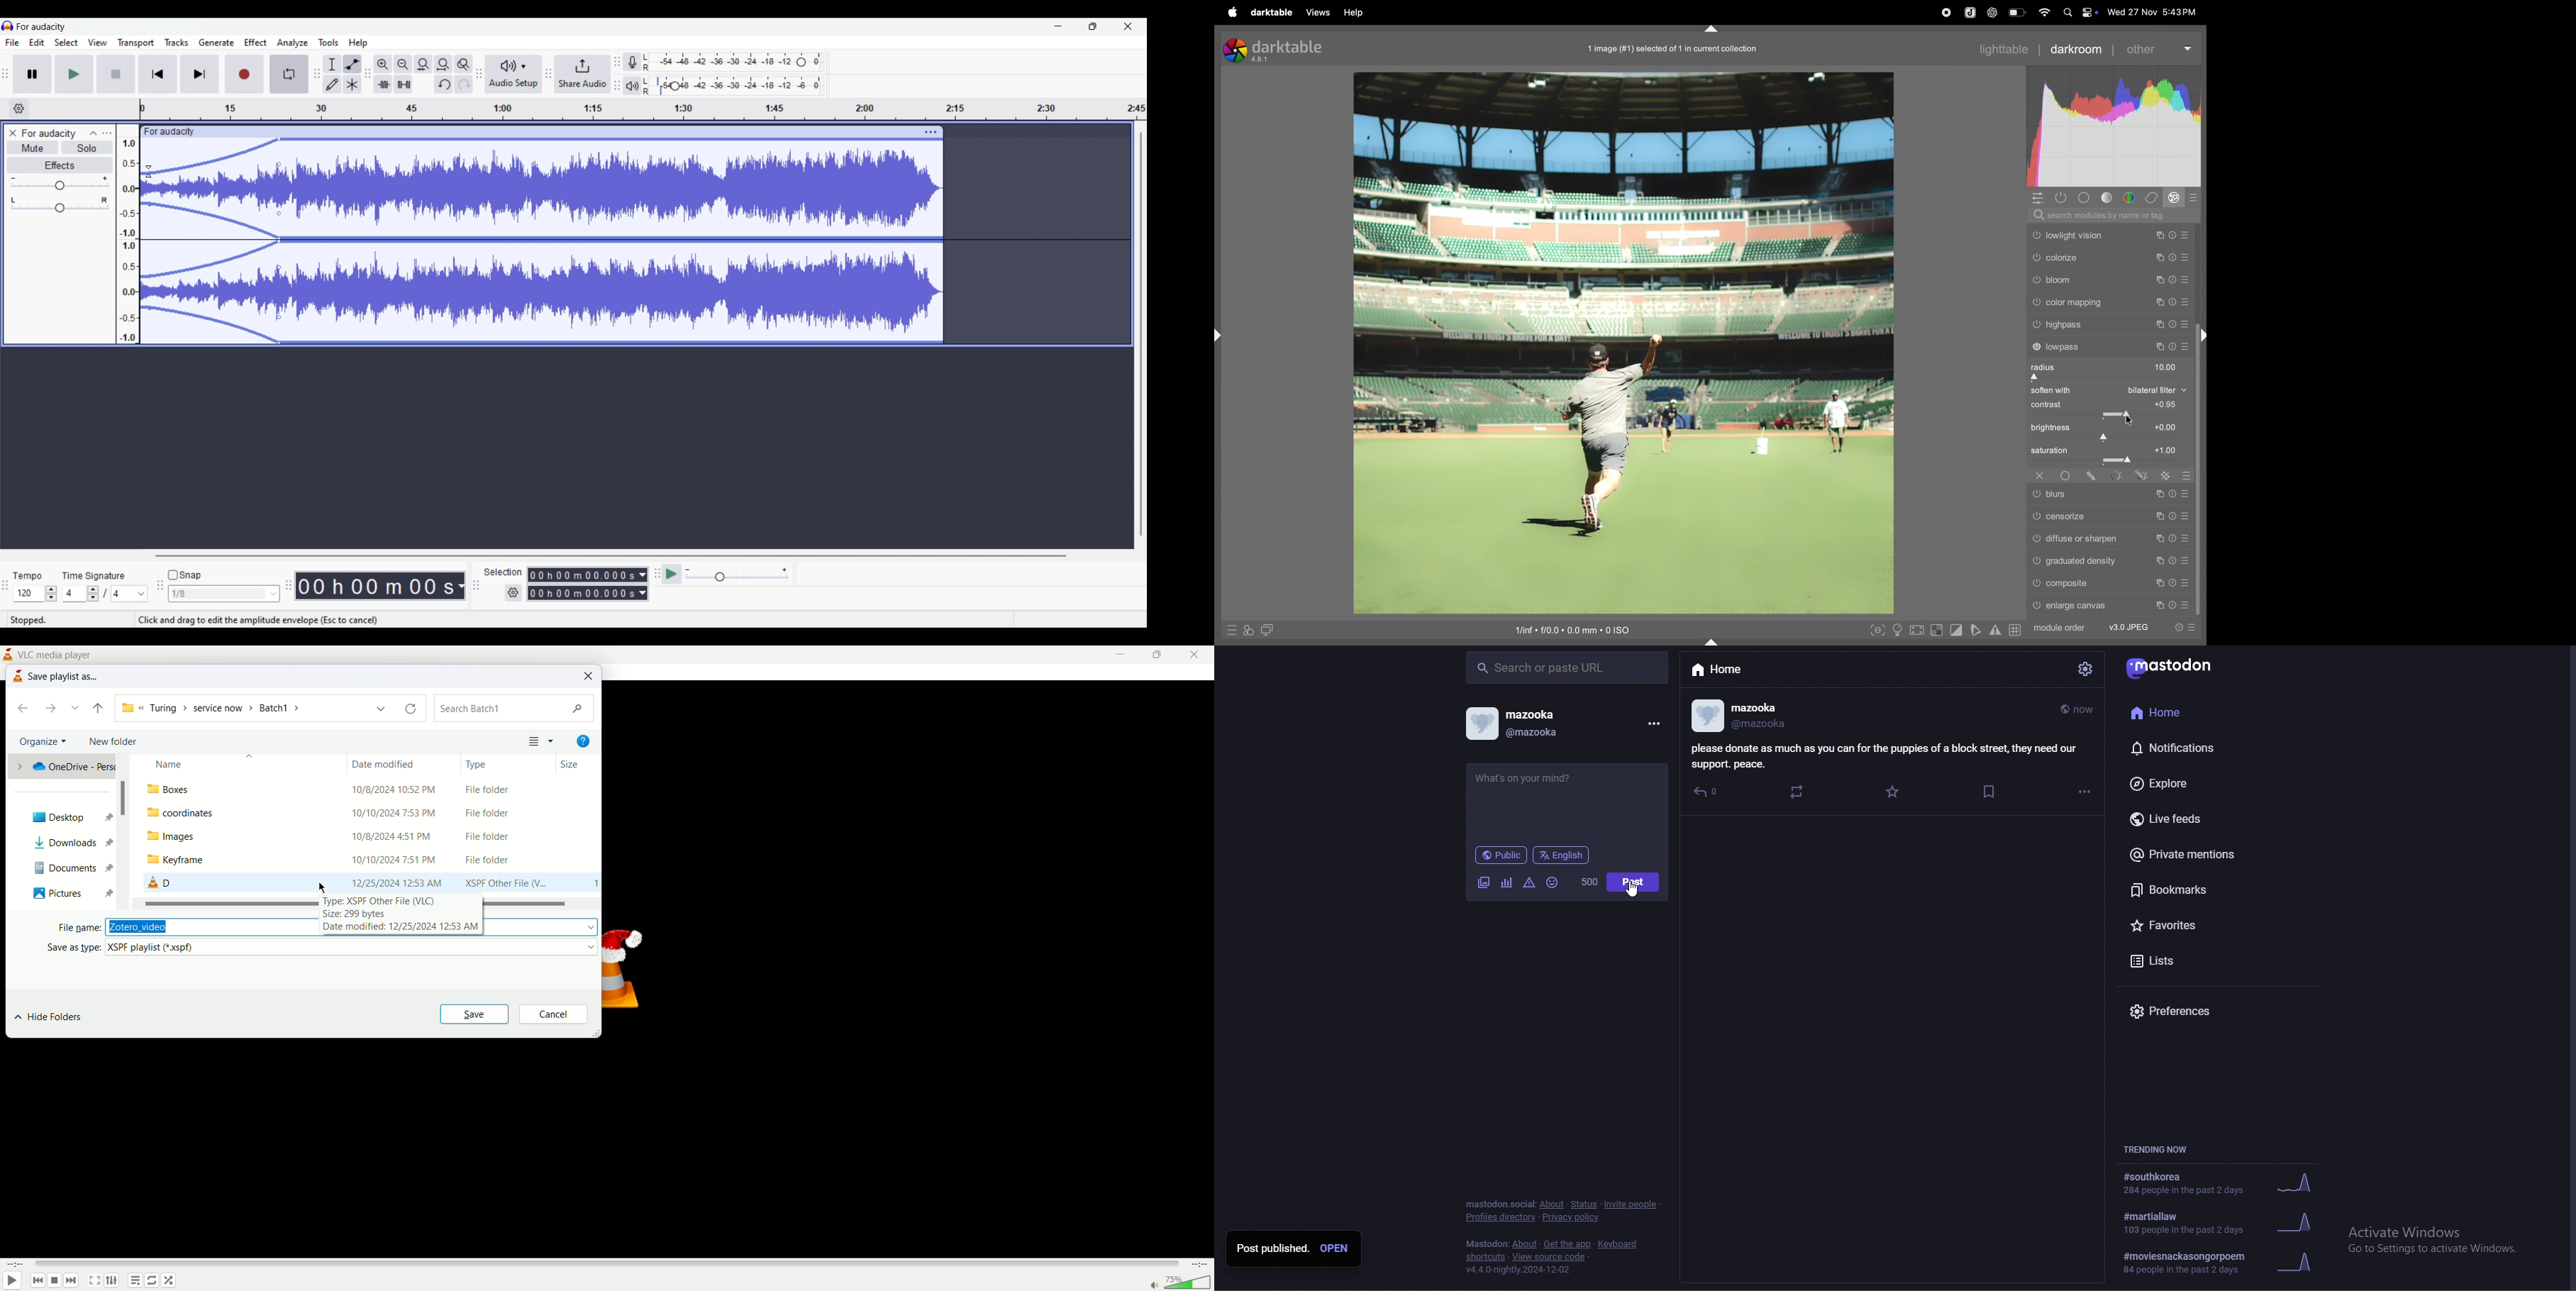 This screenshot has height=1316, width=2576. I want to click on apple widgets, so click(2088, 12).